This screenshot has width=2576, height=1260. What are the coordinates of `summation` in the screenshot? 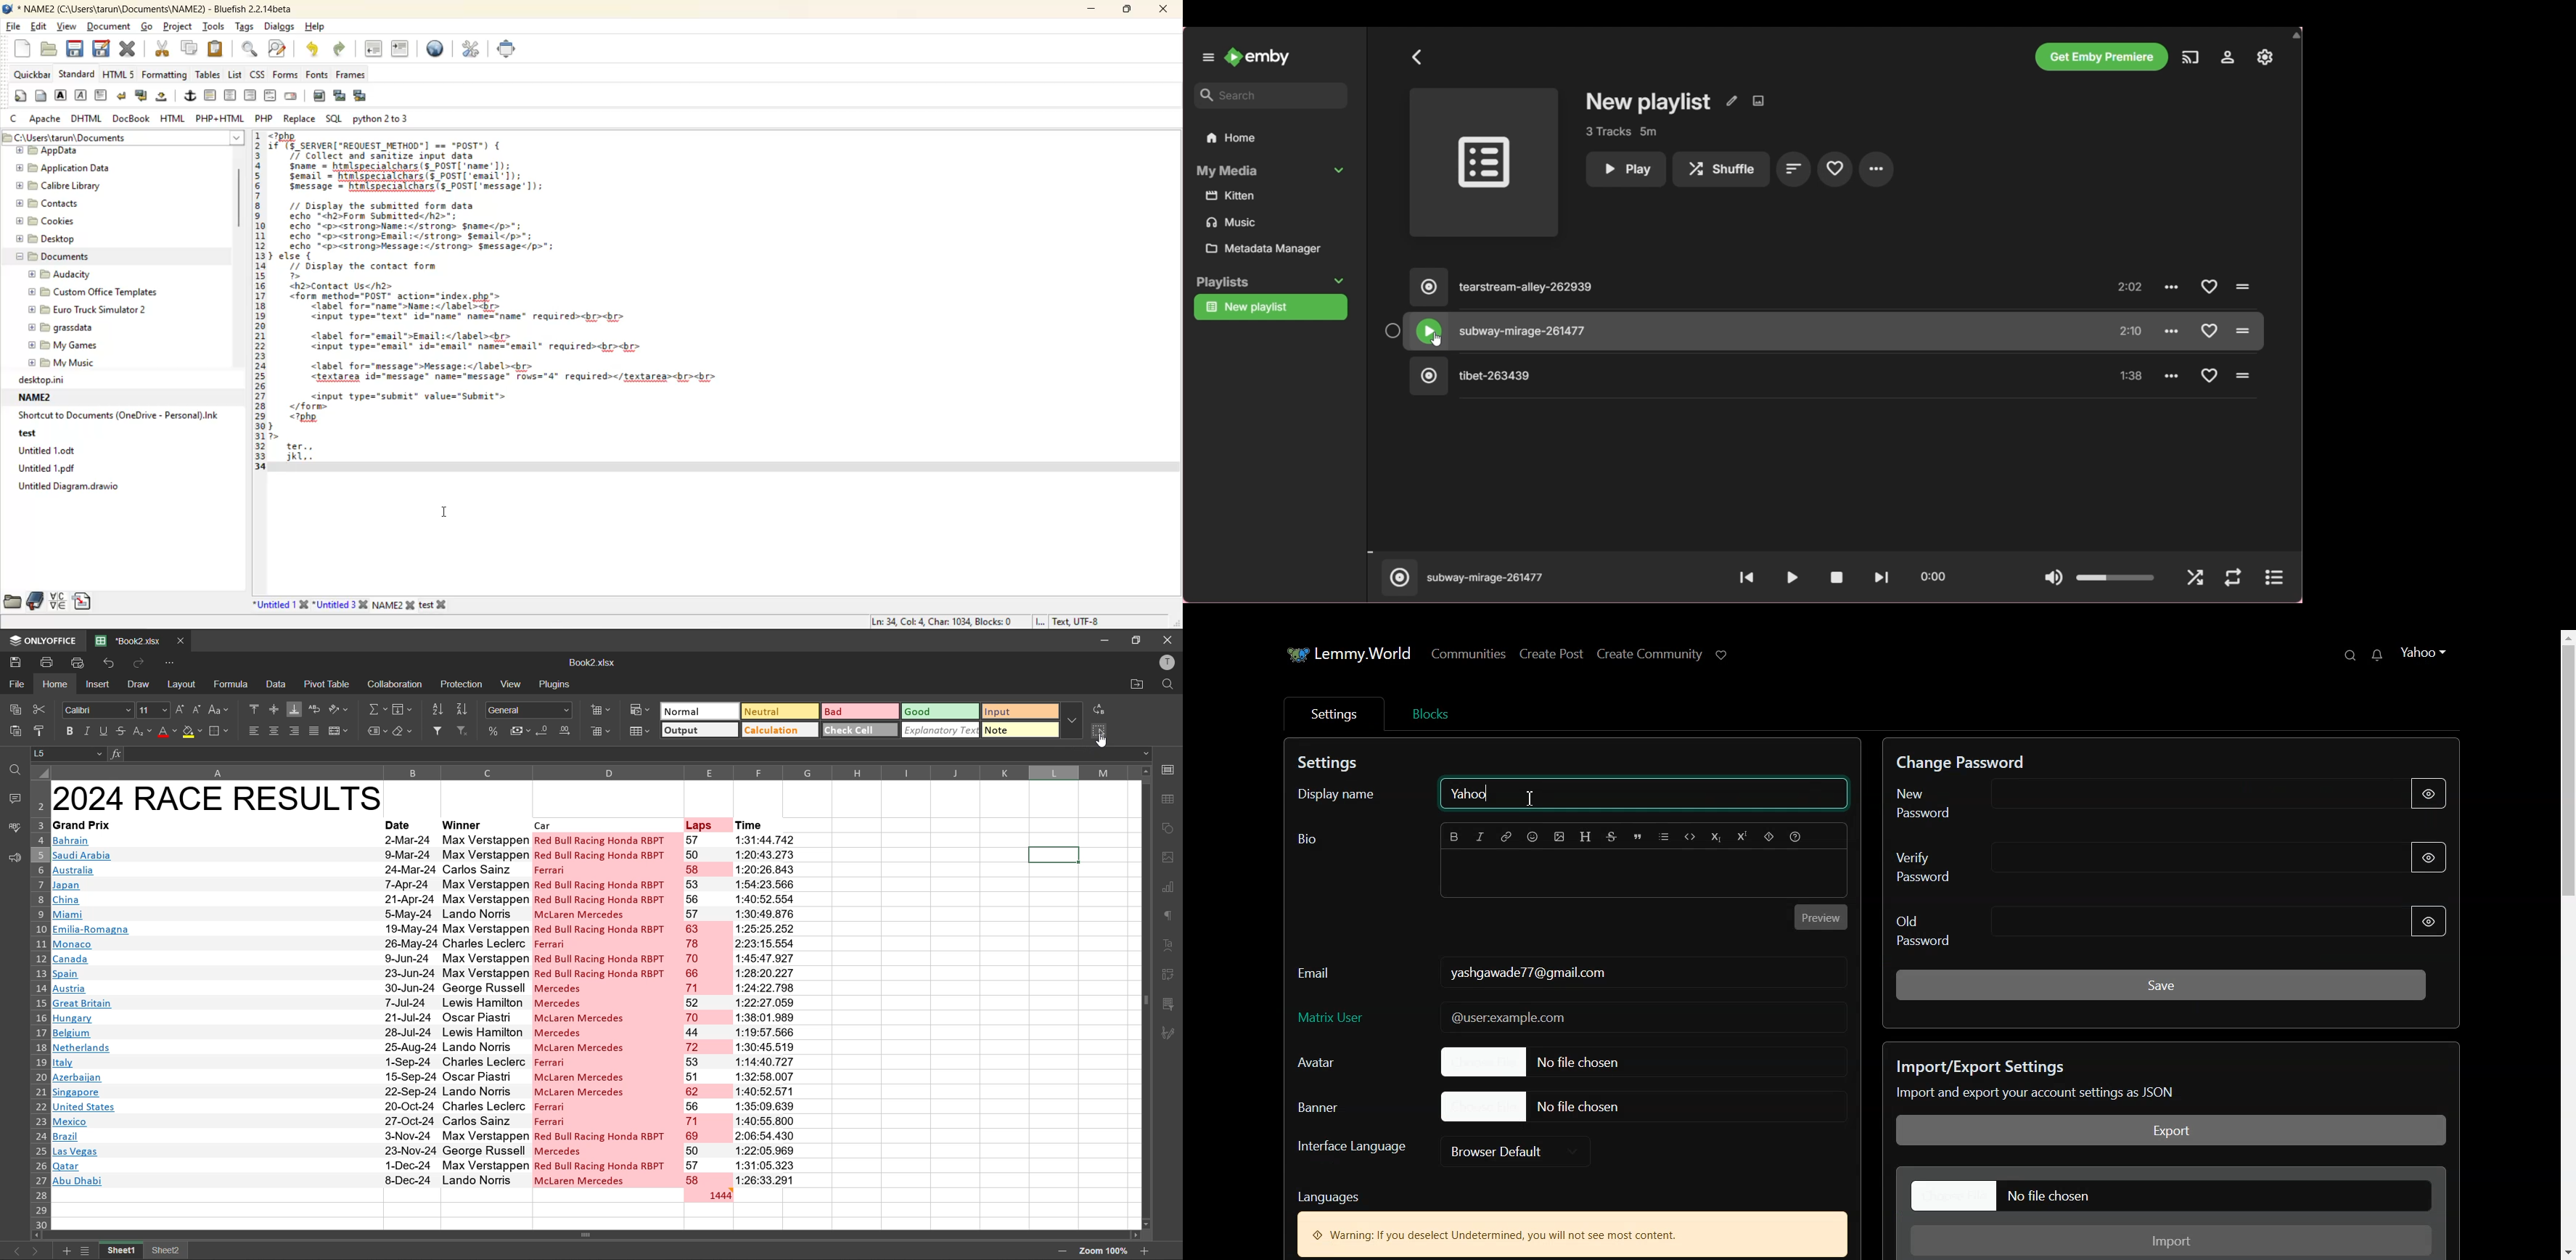 It's located at (376, 711).